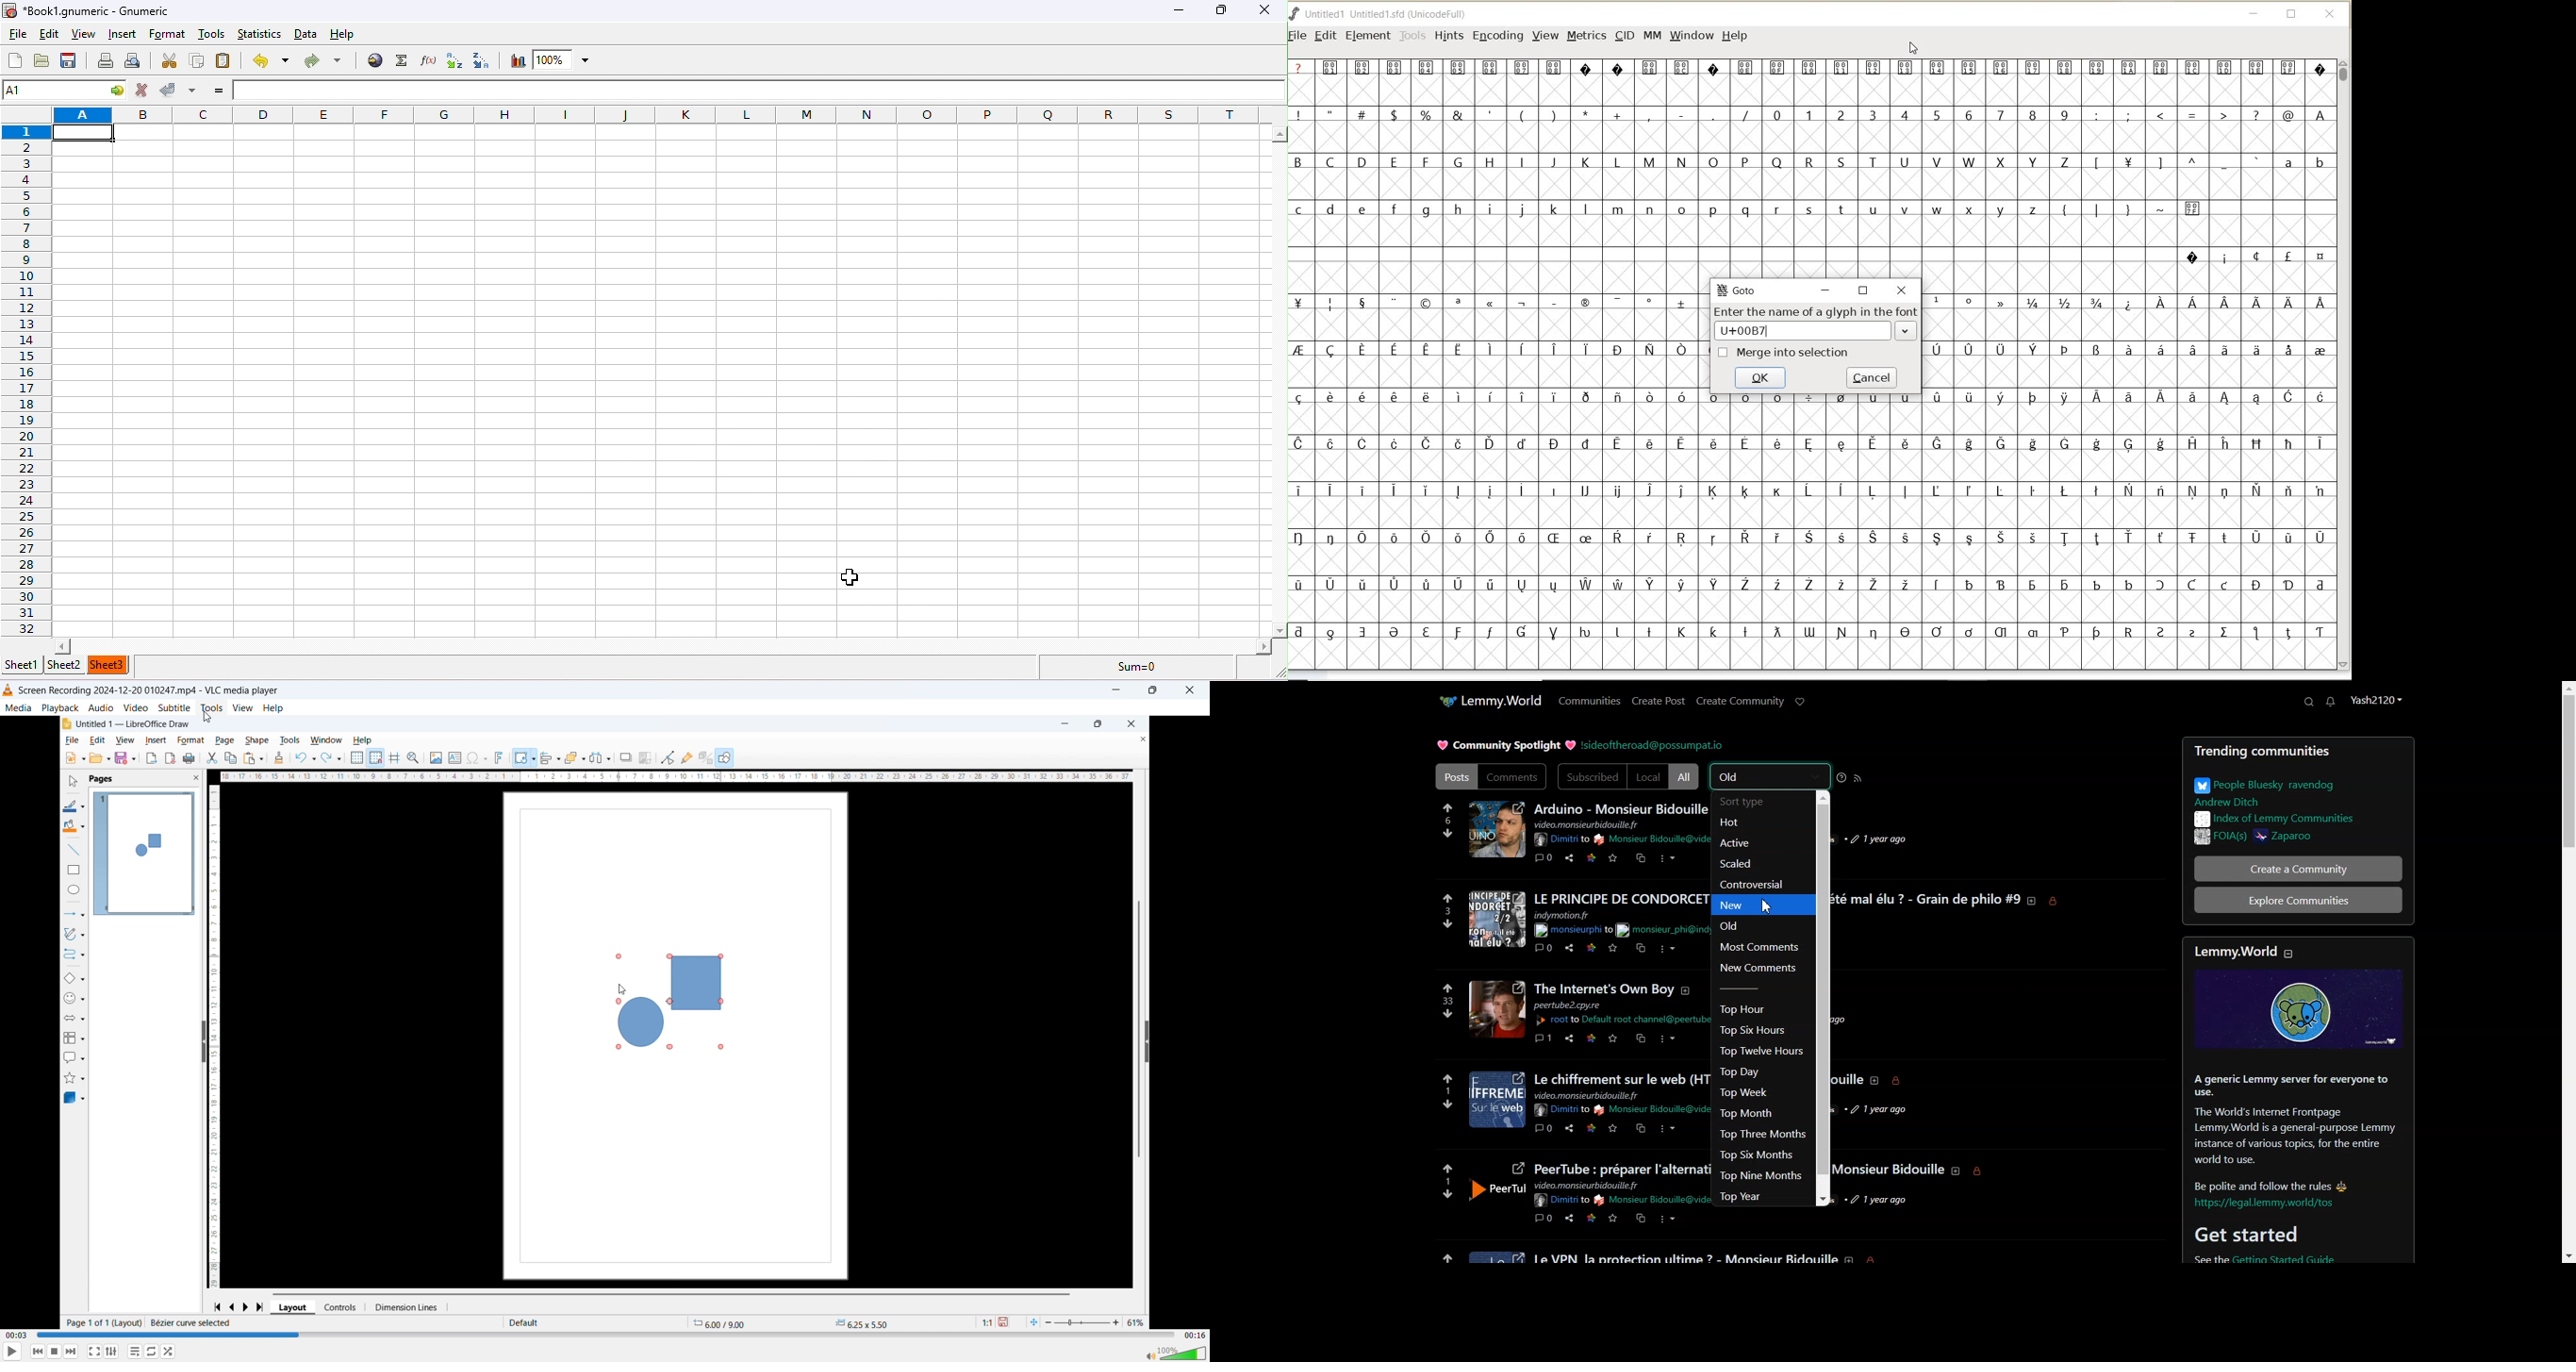 The height and width of the screenshot is (1372, 2576). I want to click on zoom, so click(568, 60).